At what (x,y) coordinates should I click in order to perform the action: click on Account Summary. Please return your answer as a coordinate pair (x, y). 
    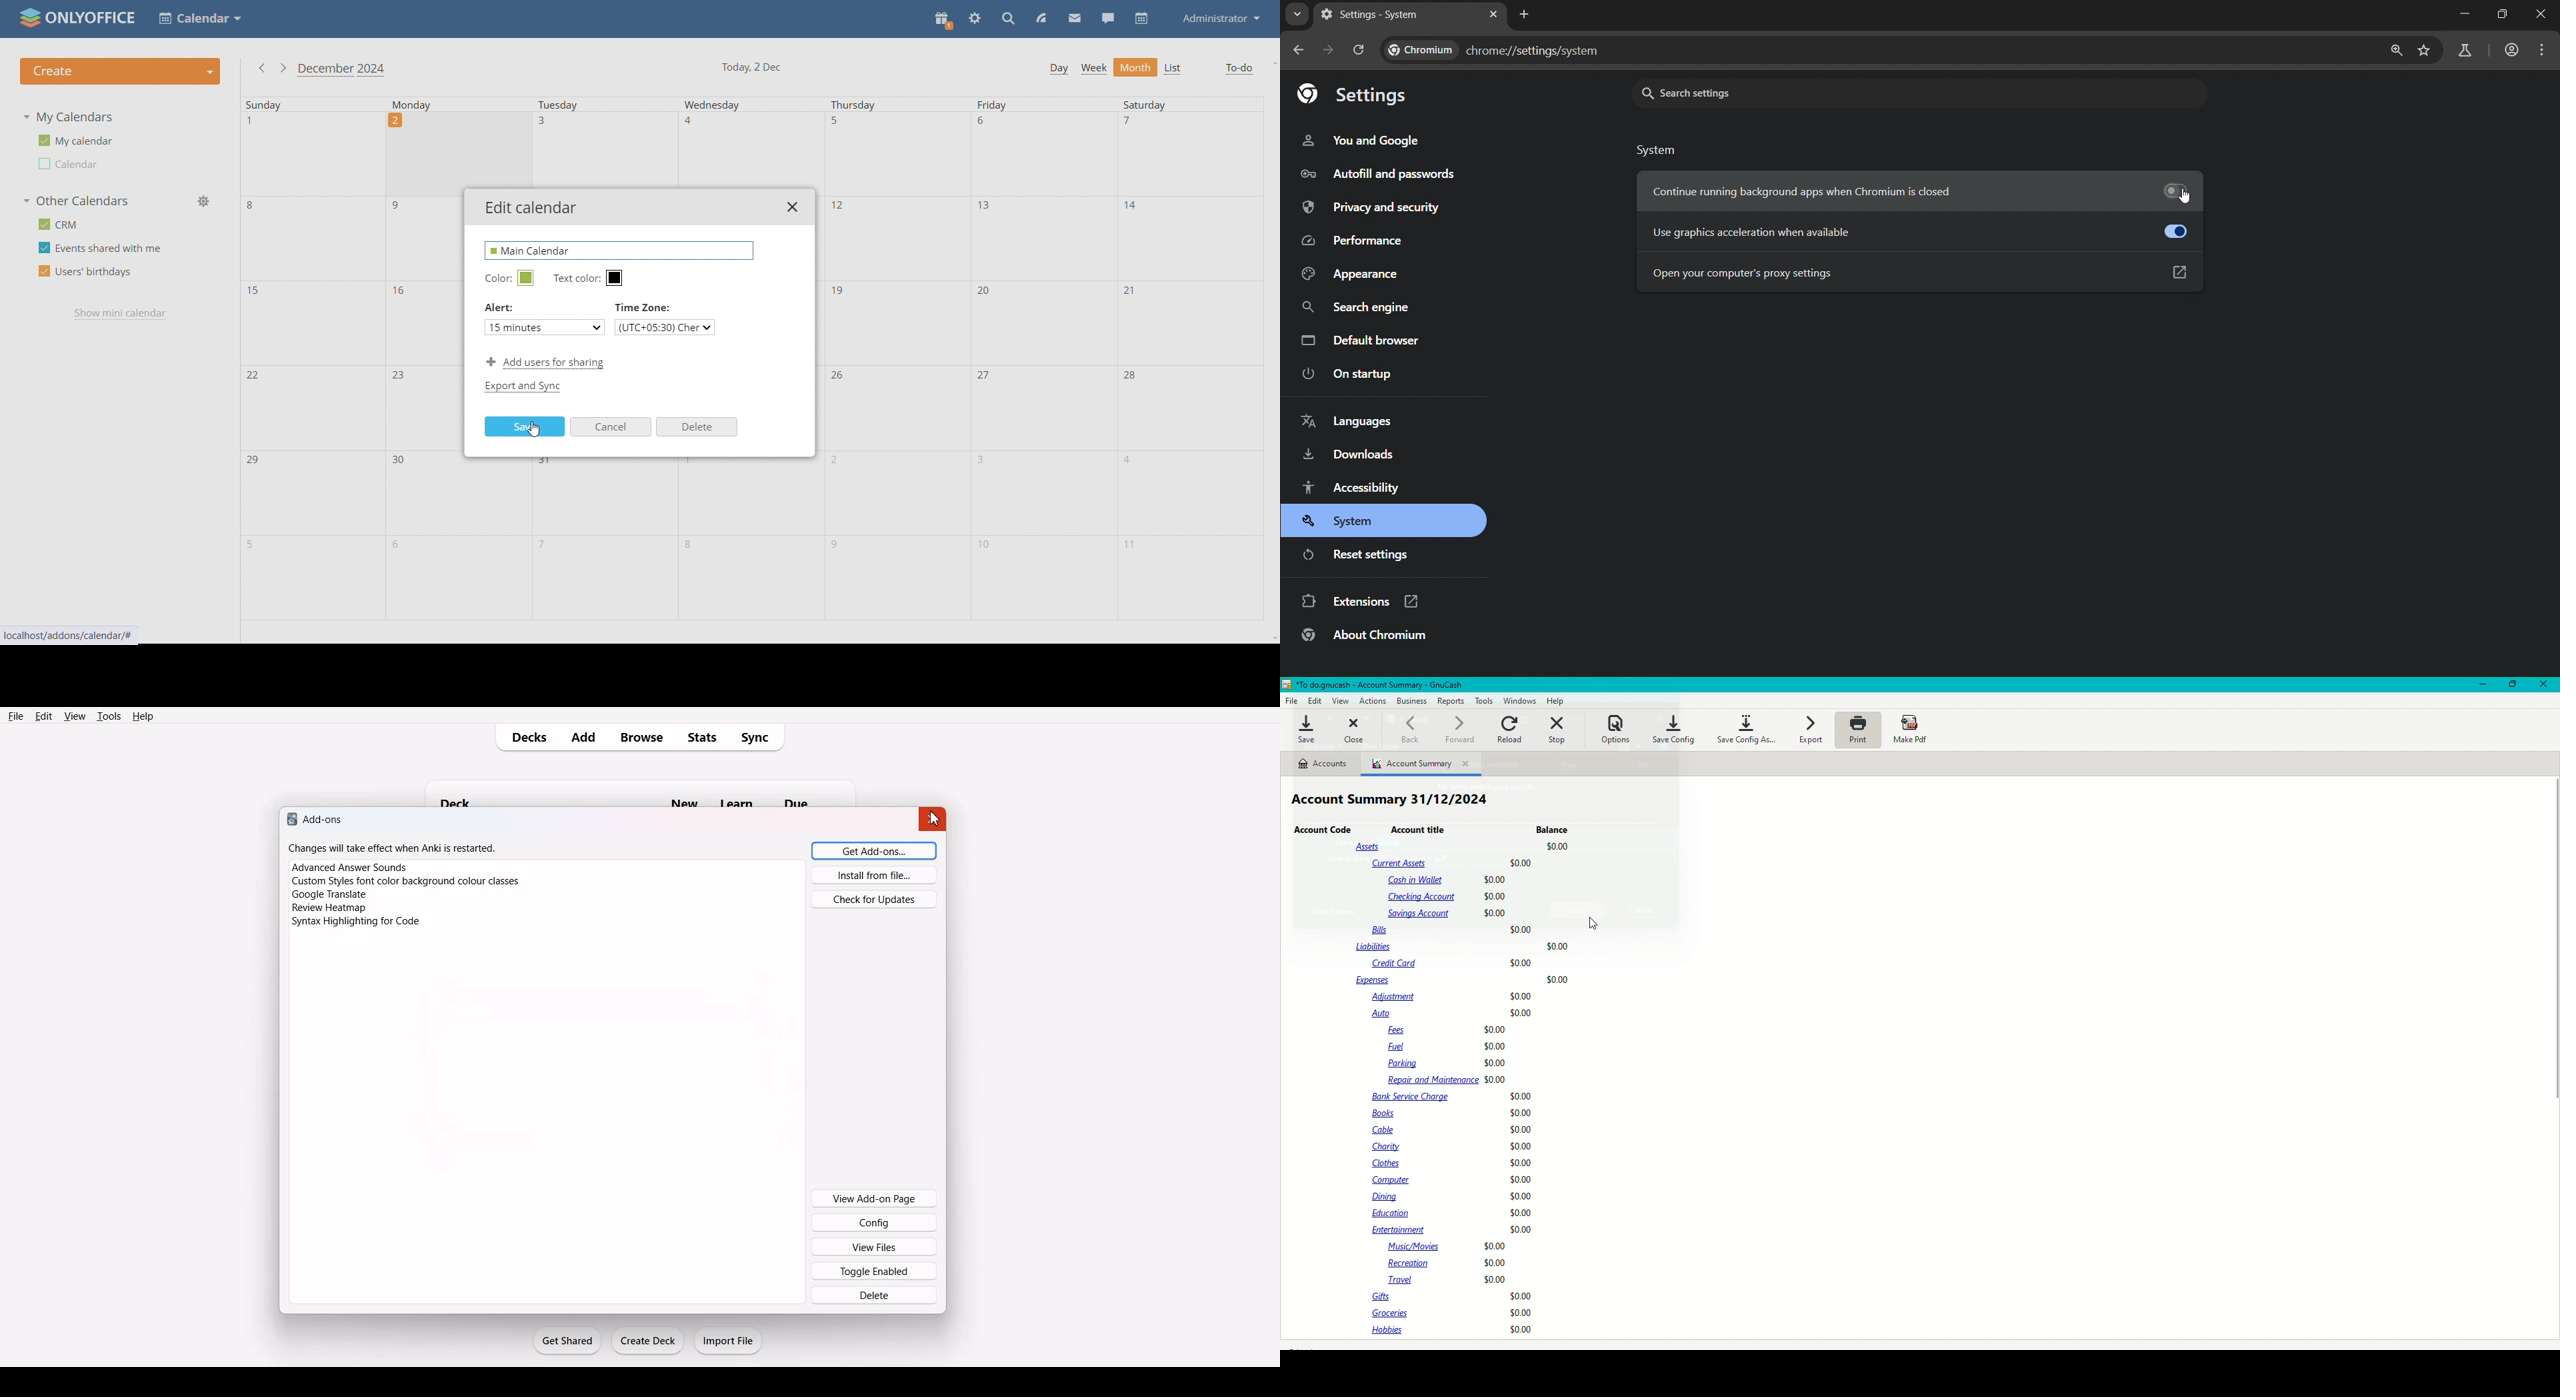
    Looking at the image, I should click on (1423, 764).